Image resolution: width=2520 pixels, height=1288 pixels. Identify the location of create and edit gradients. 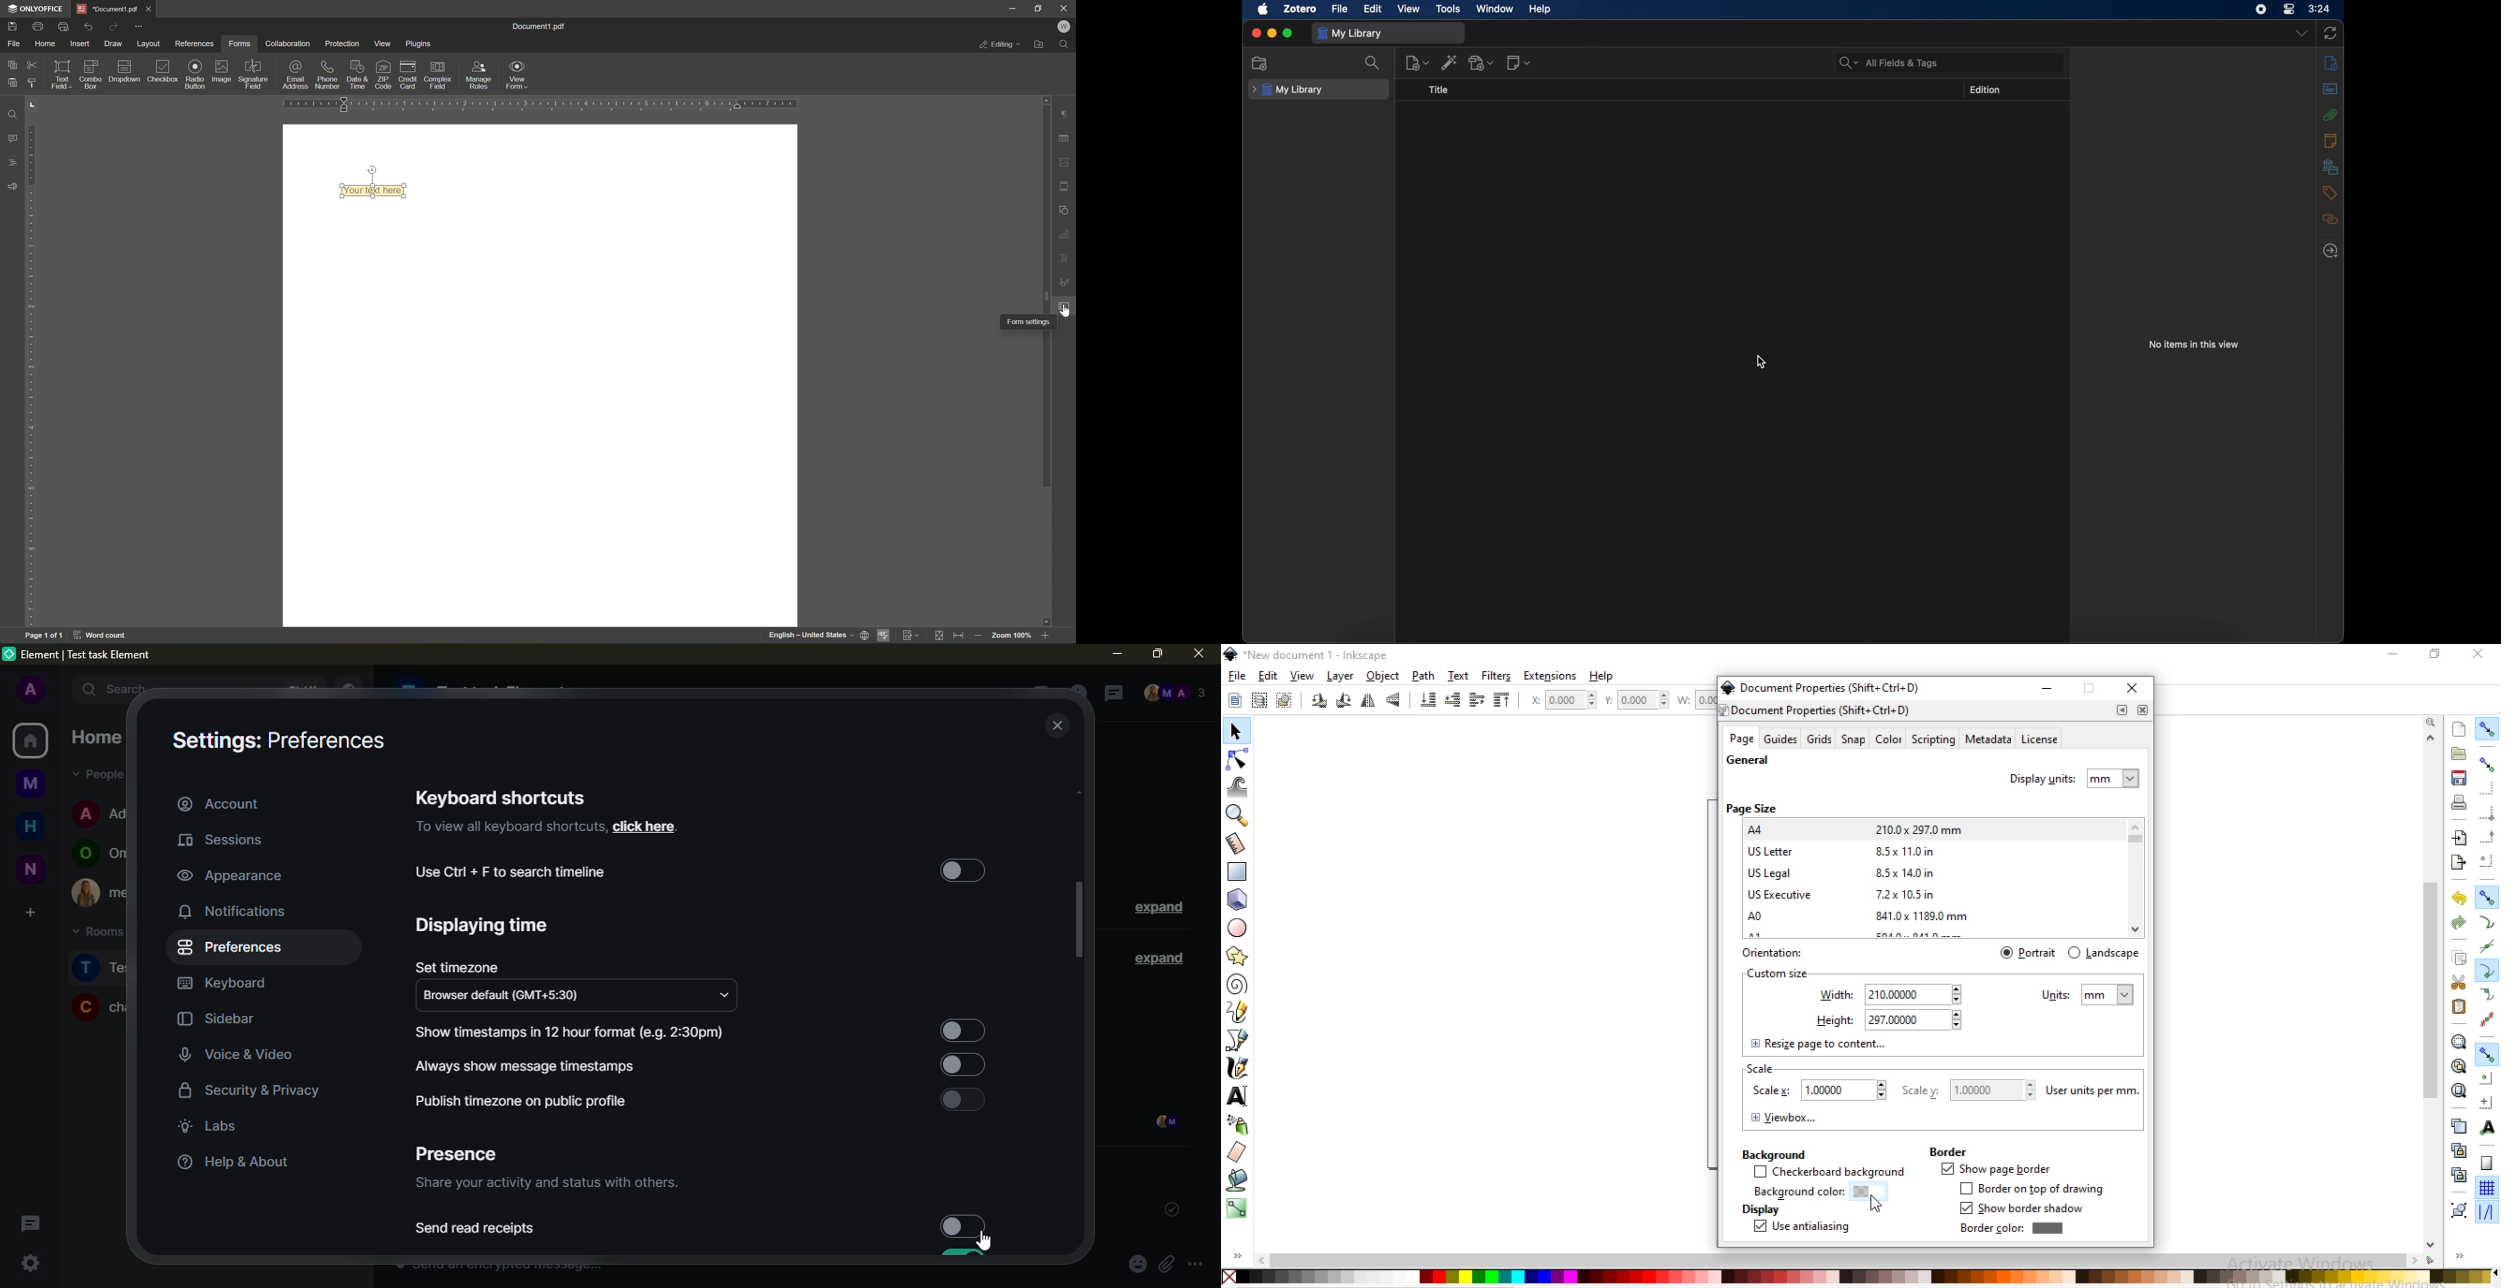
(1237, 1208).